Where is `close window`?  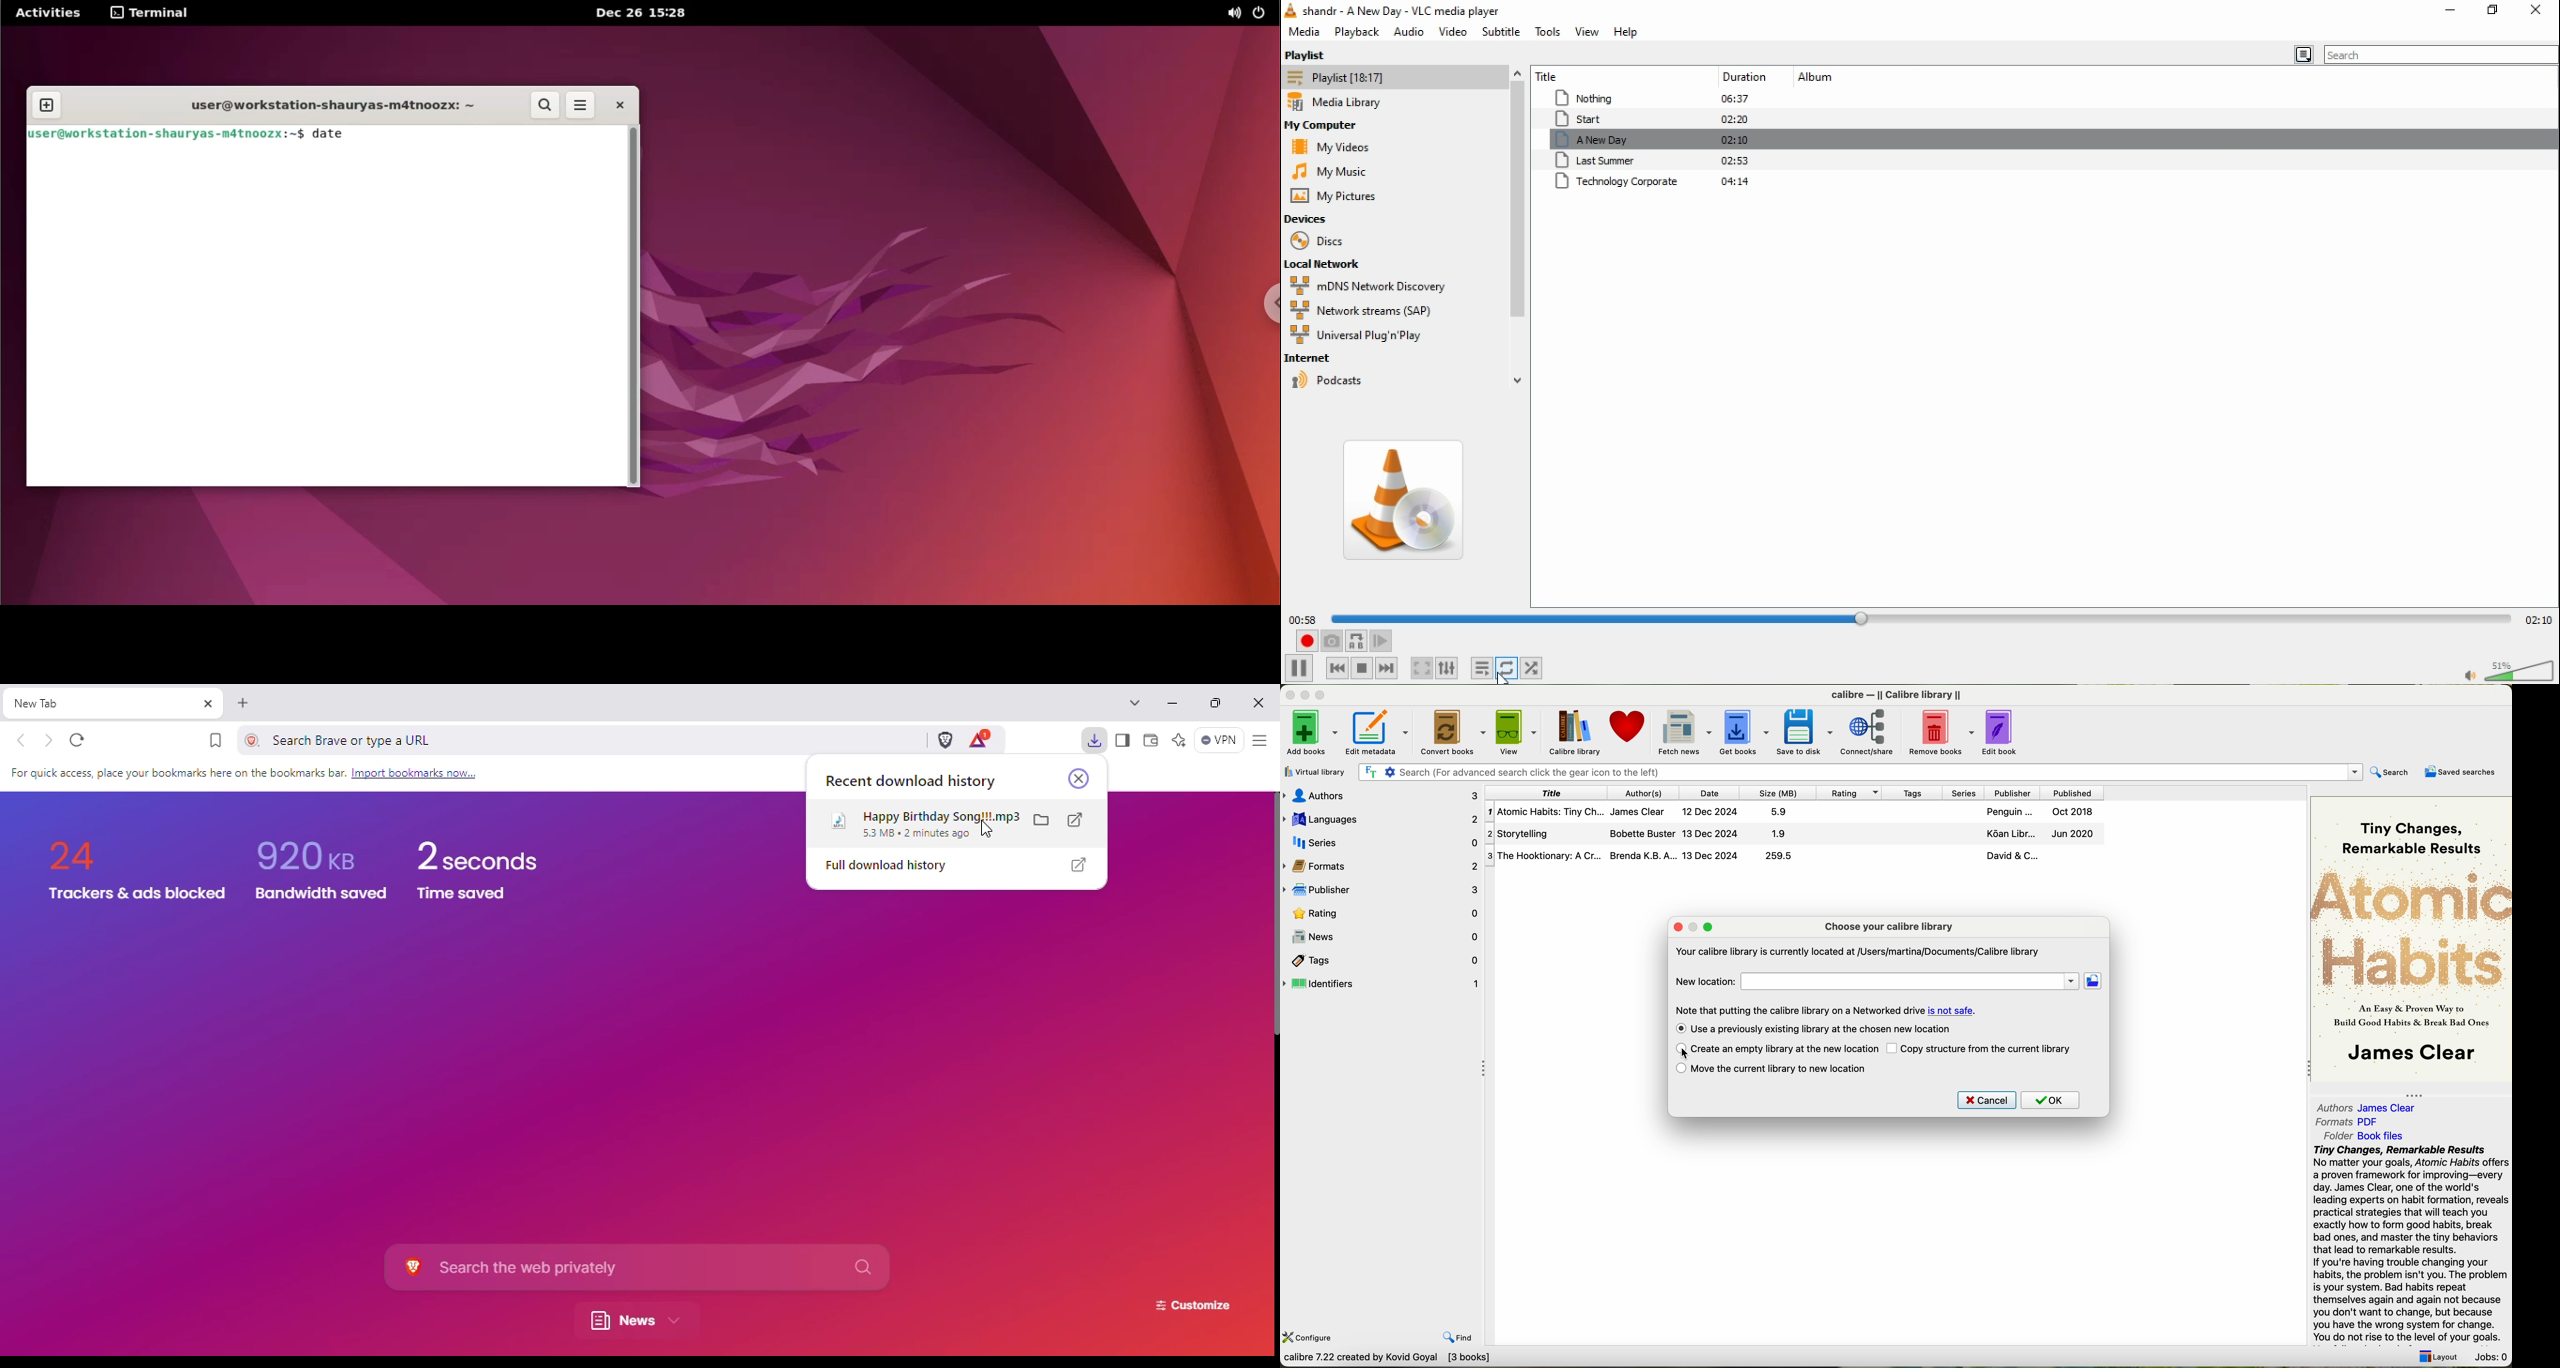 close window is located at coordinates (2536, 11).